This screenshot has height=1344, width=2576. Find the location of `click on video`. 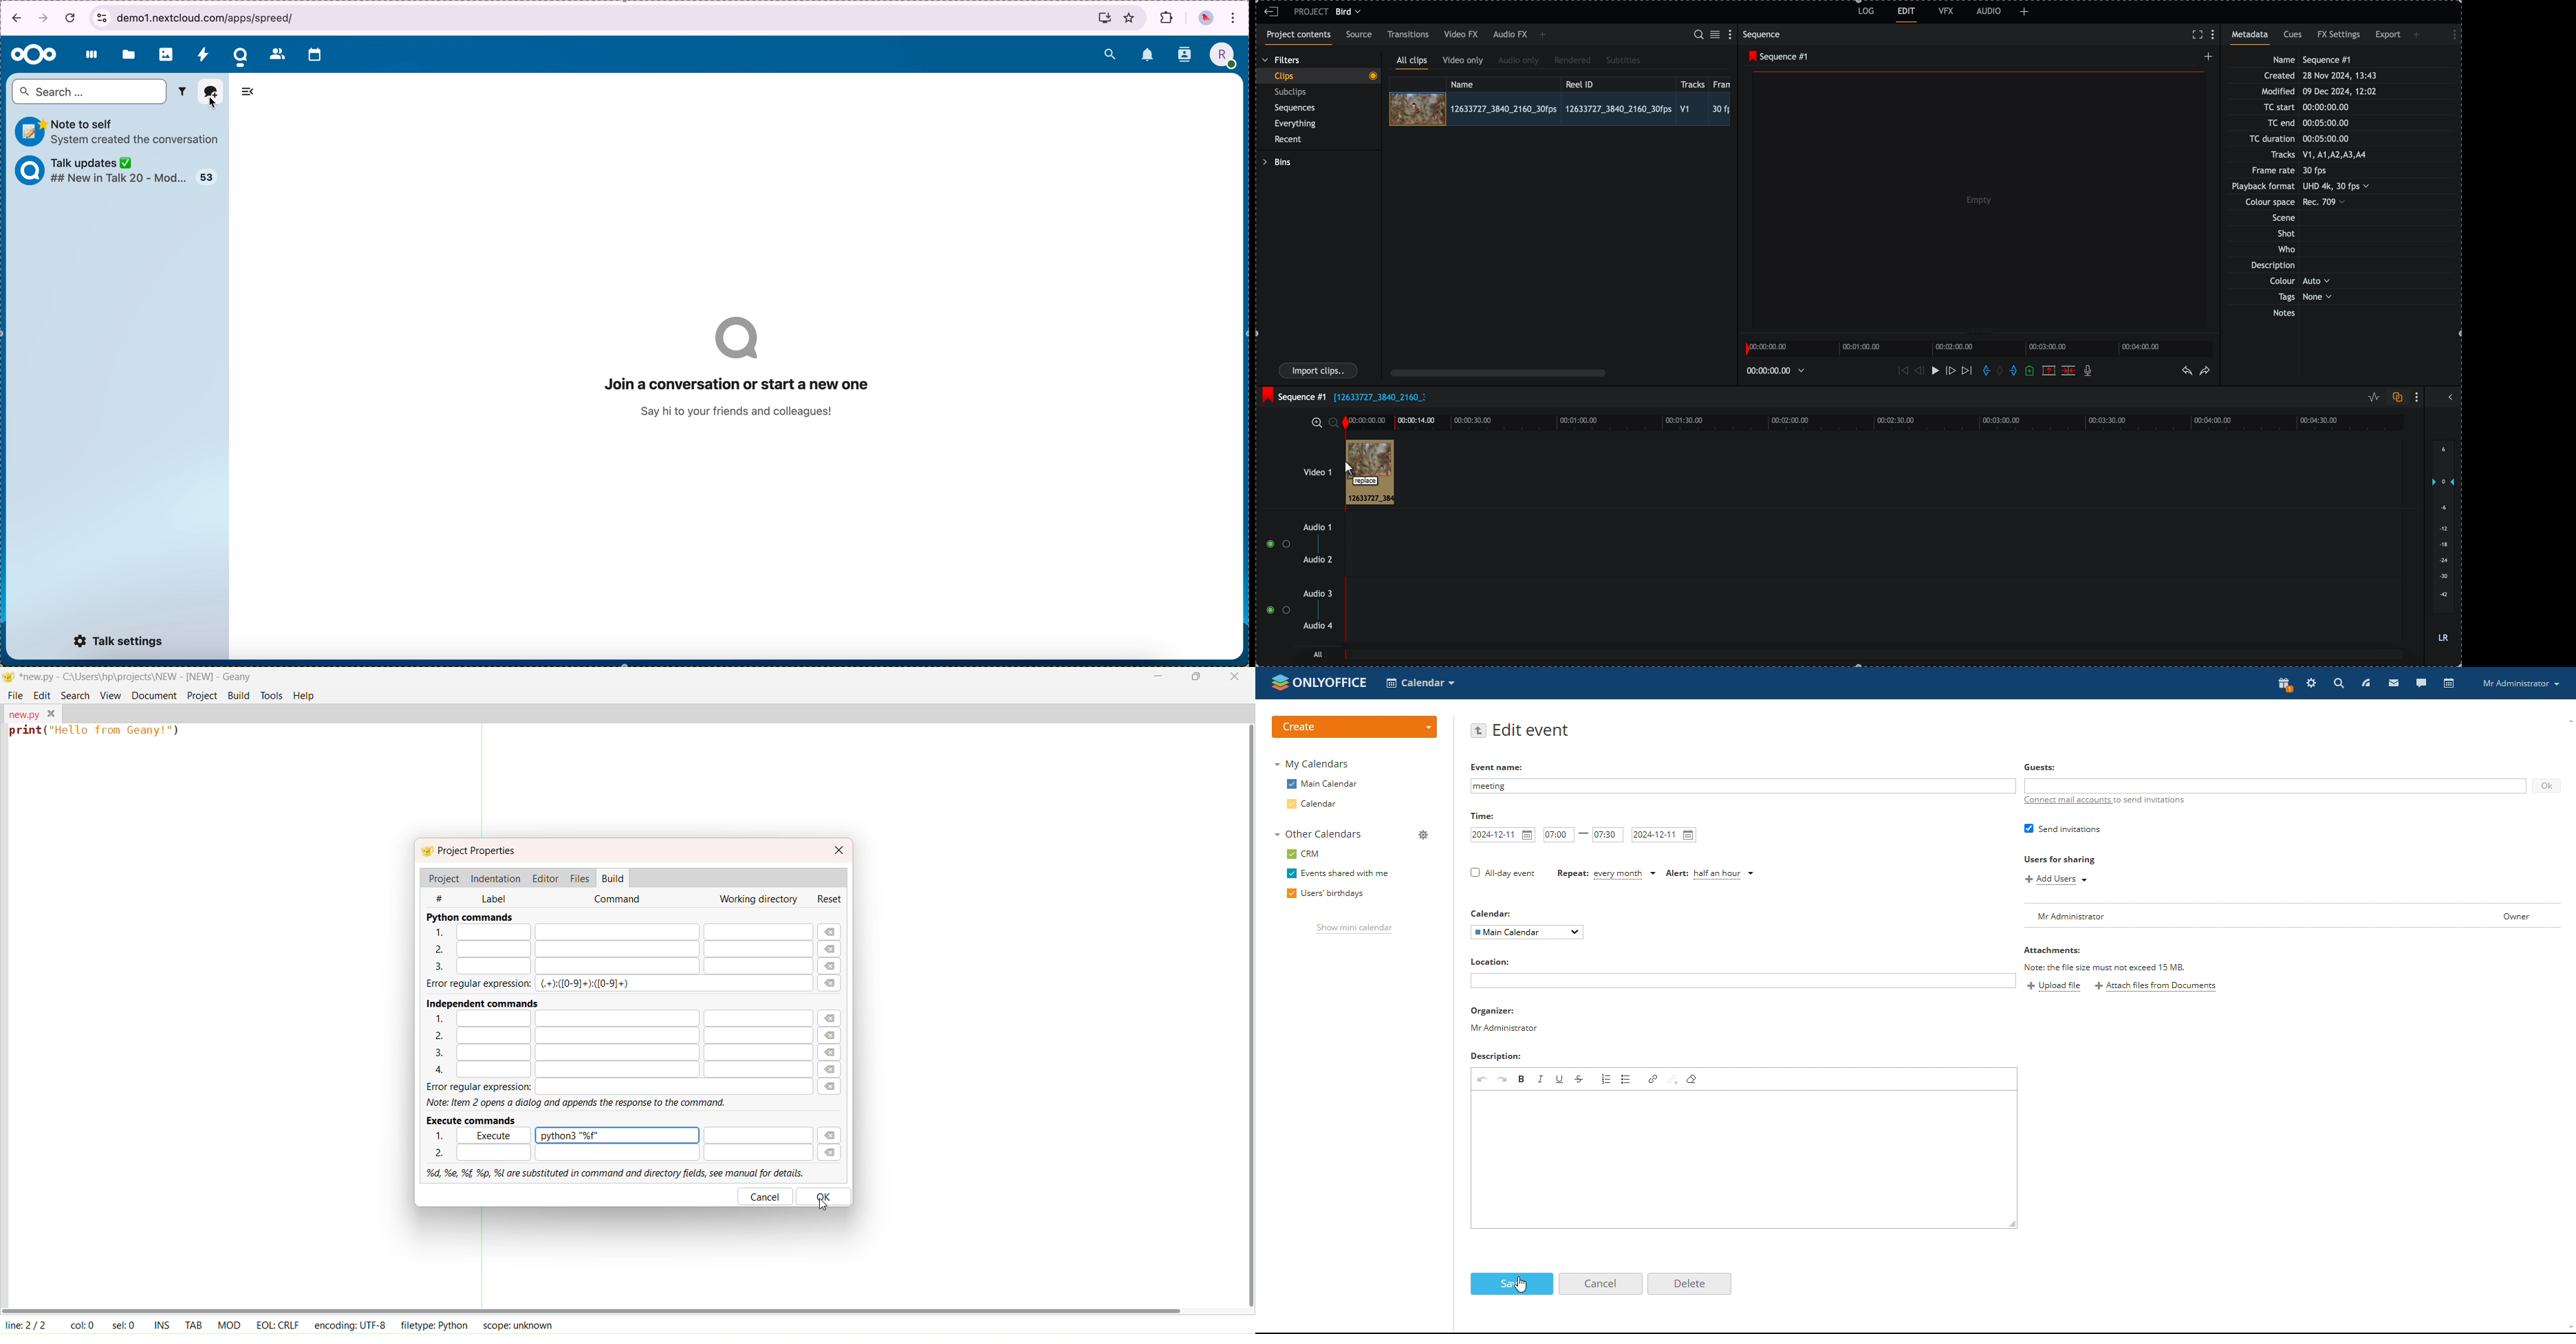

click on video is located at coordinates (1560, 108).